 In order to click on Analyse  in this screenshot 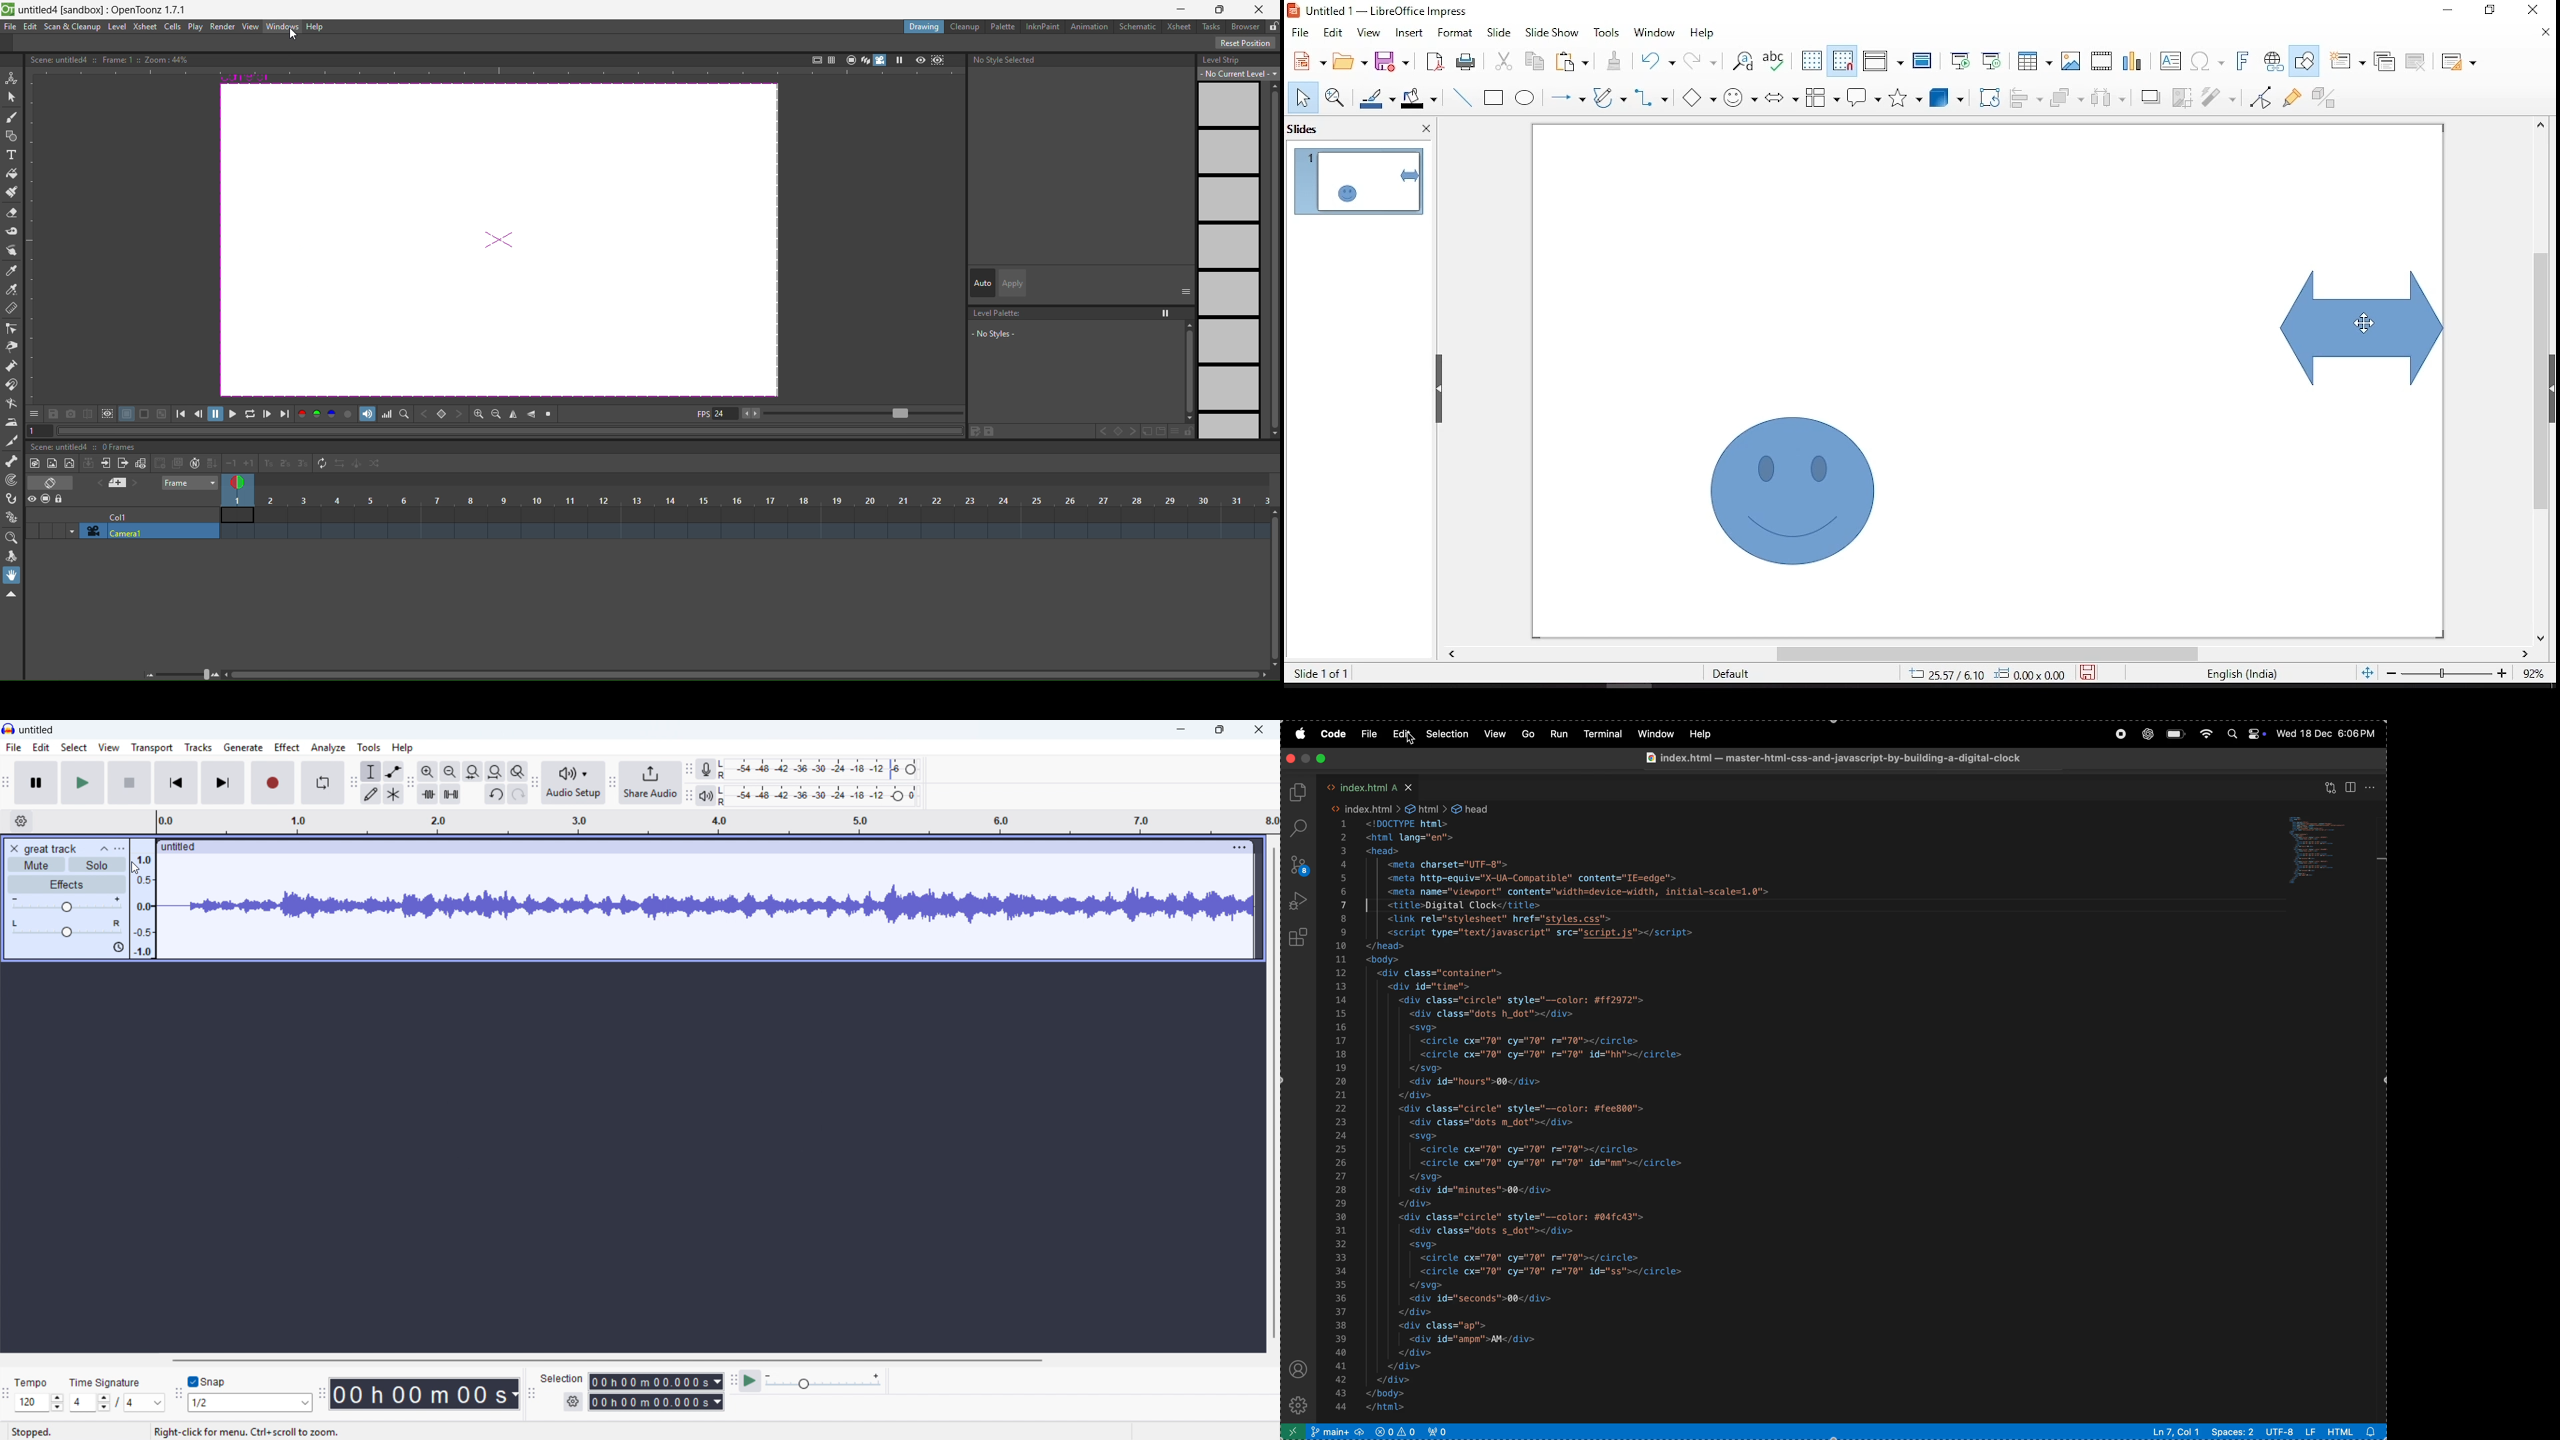, I will do `click(327, 747)`.